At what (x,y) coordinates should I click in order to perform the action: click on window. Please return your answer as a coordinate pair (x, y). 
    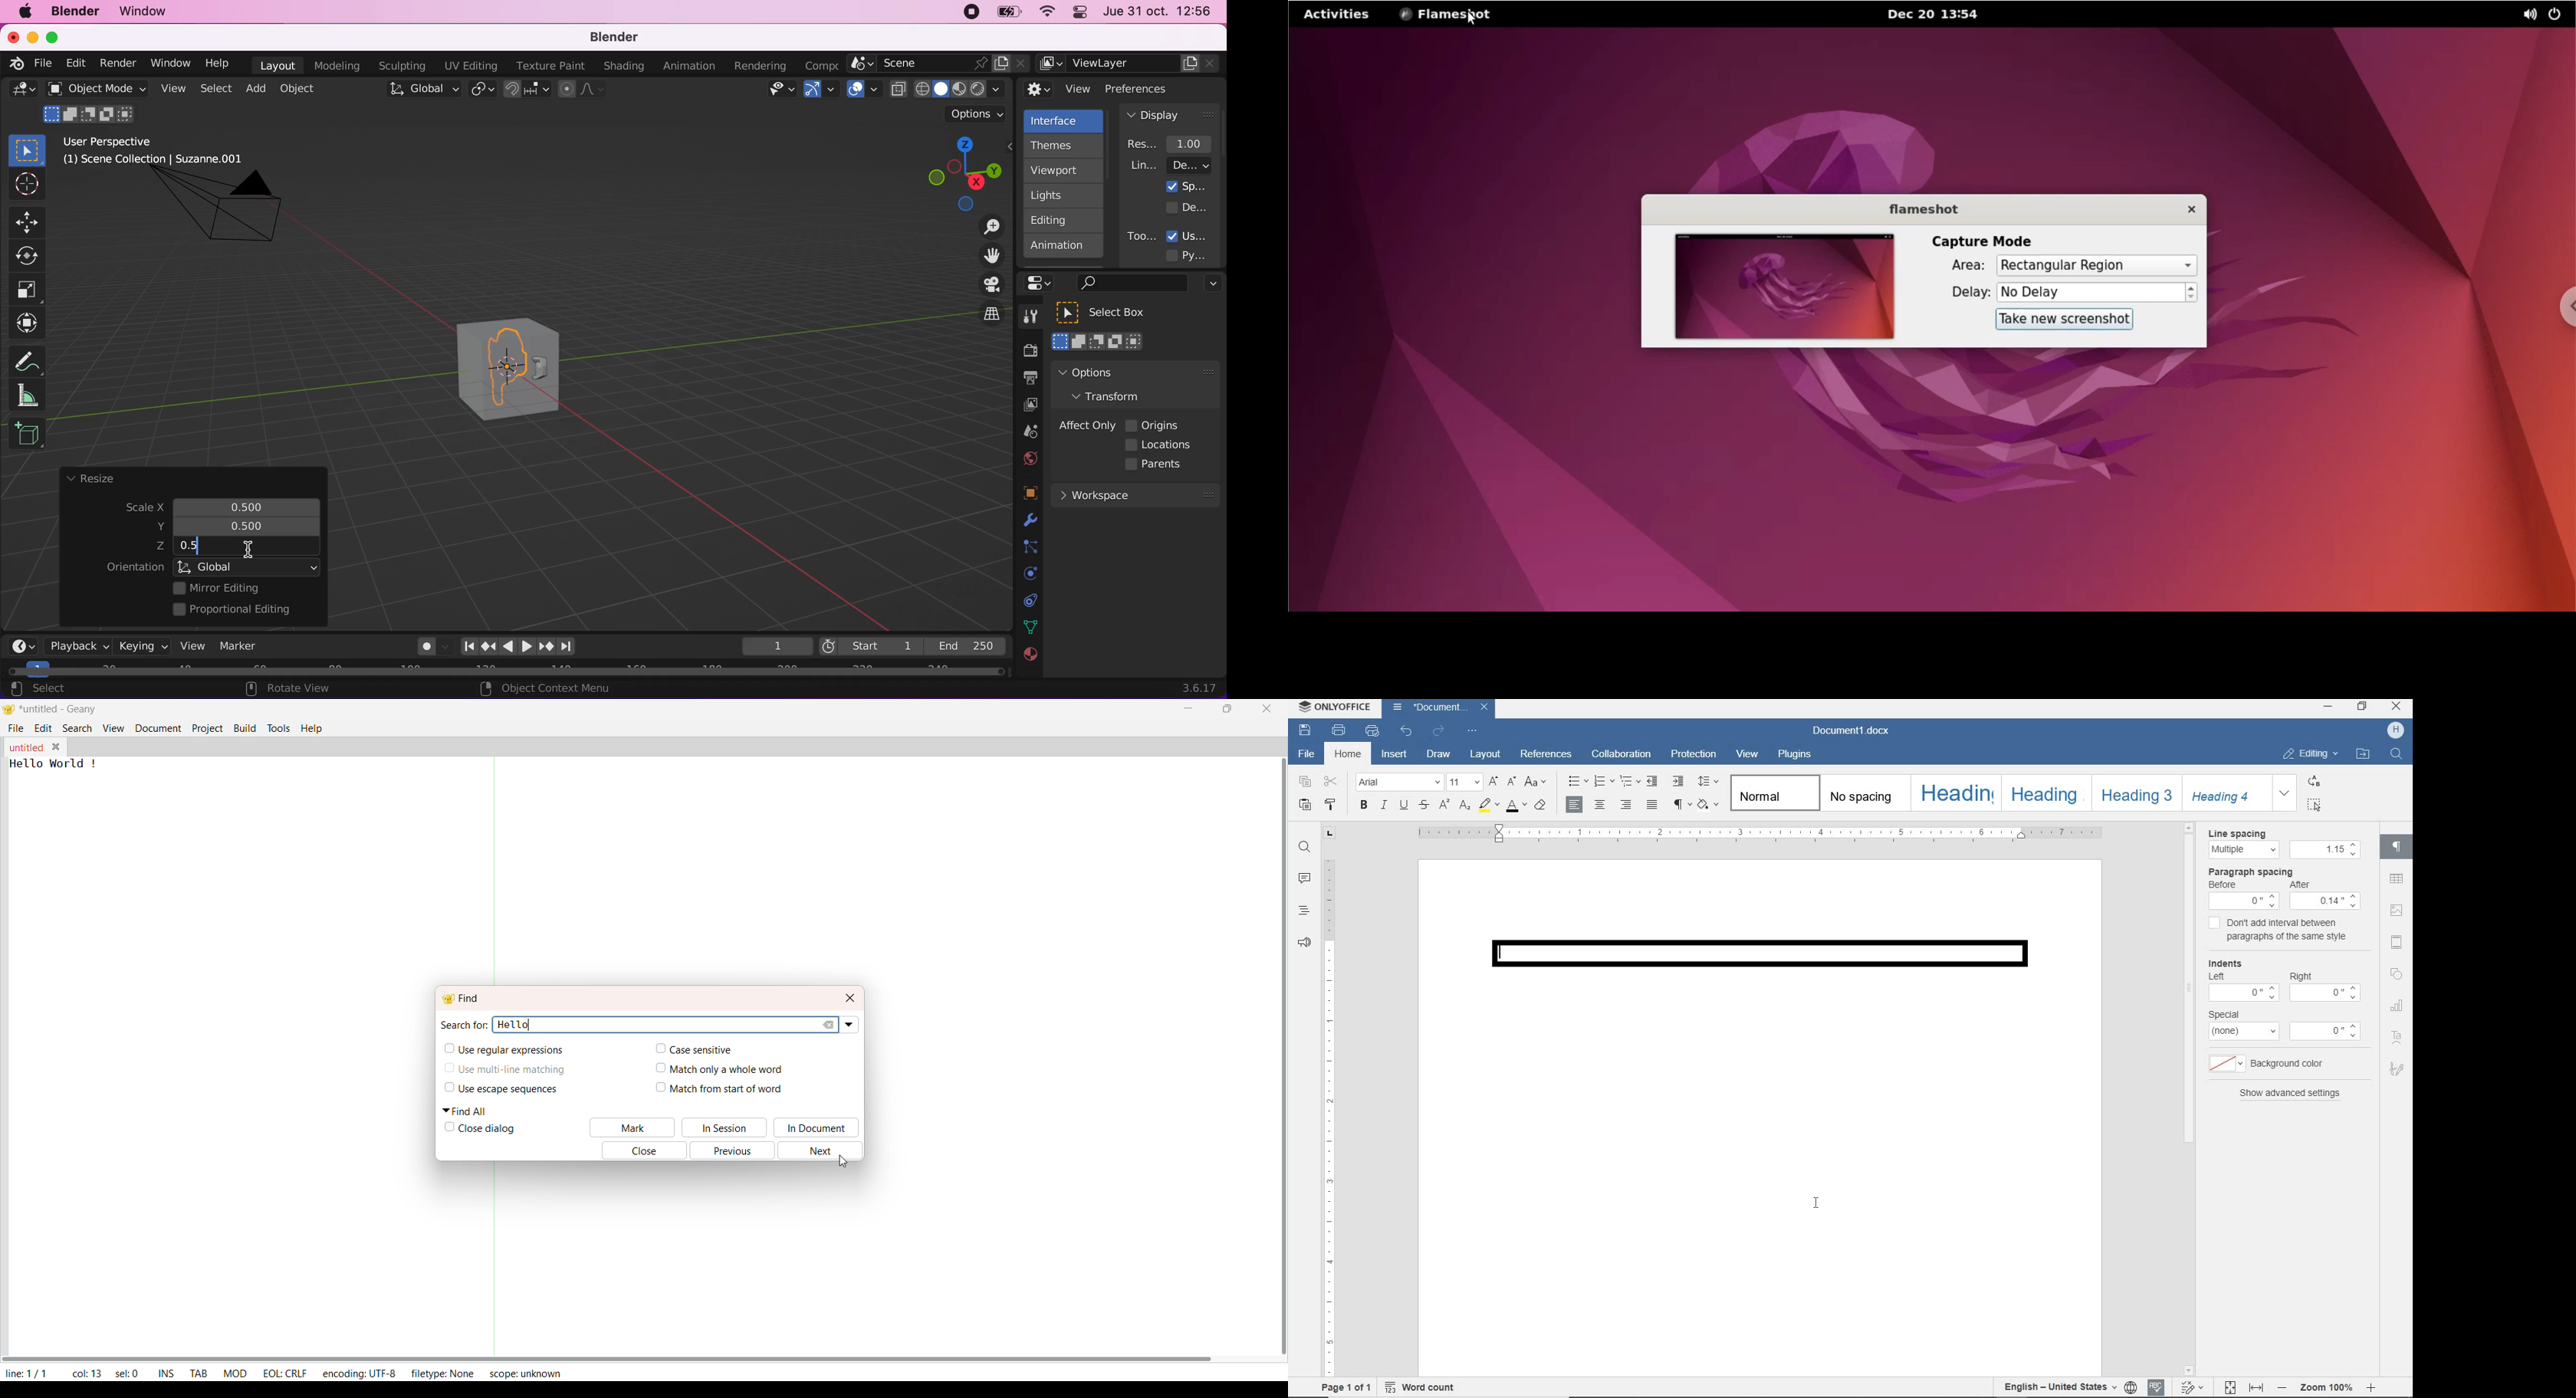
    Looking at the image, I should click on (169, 63).